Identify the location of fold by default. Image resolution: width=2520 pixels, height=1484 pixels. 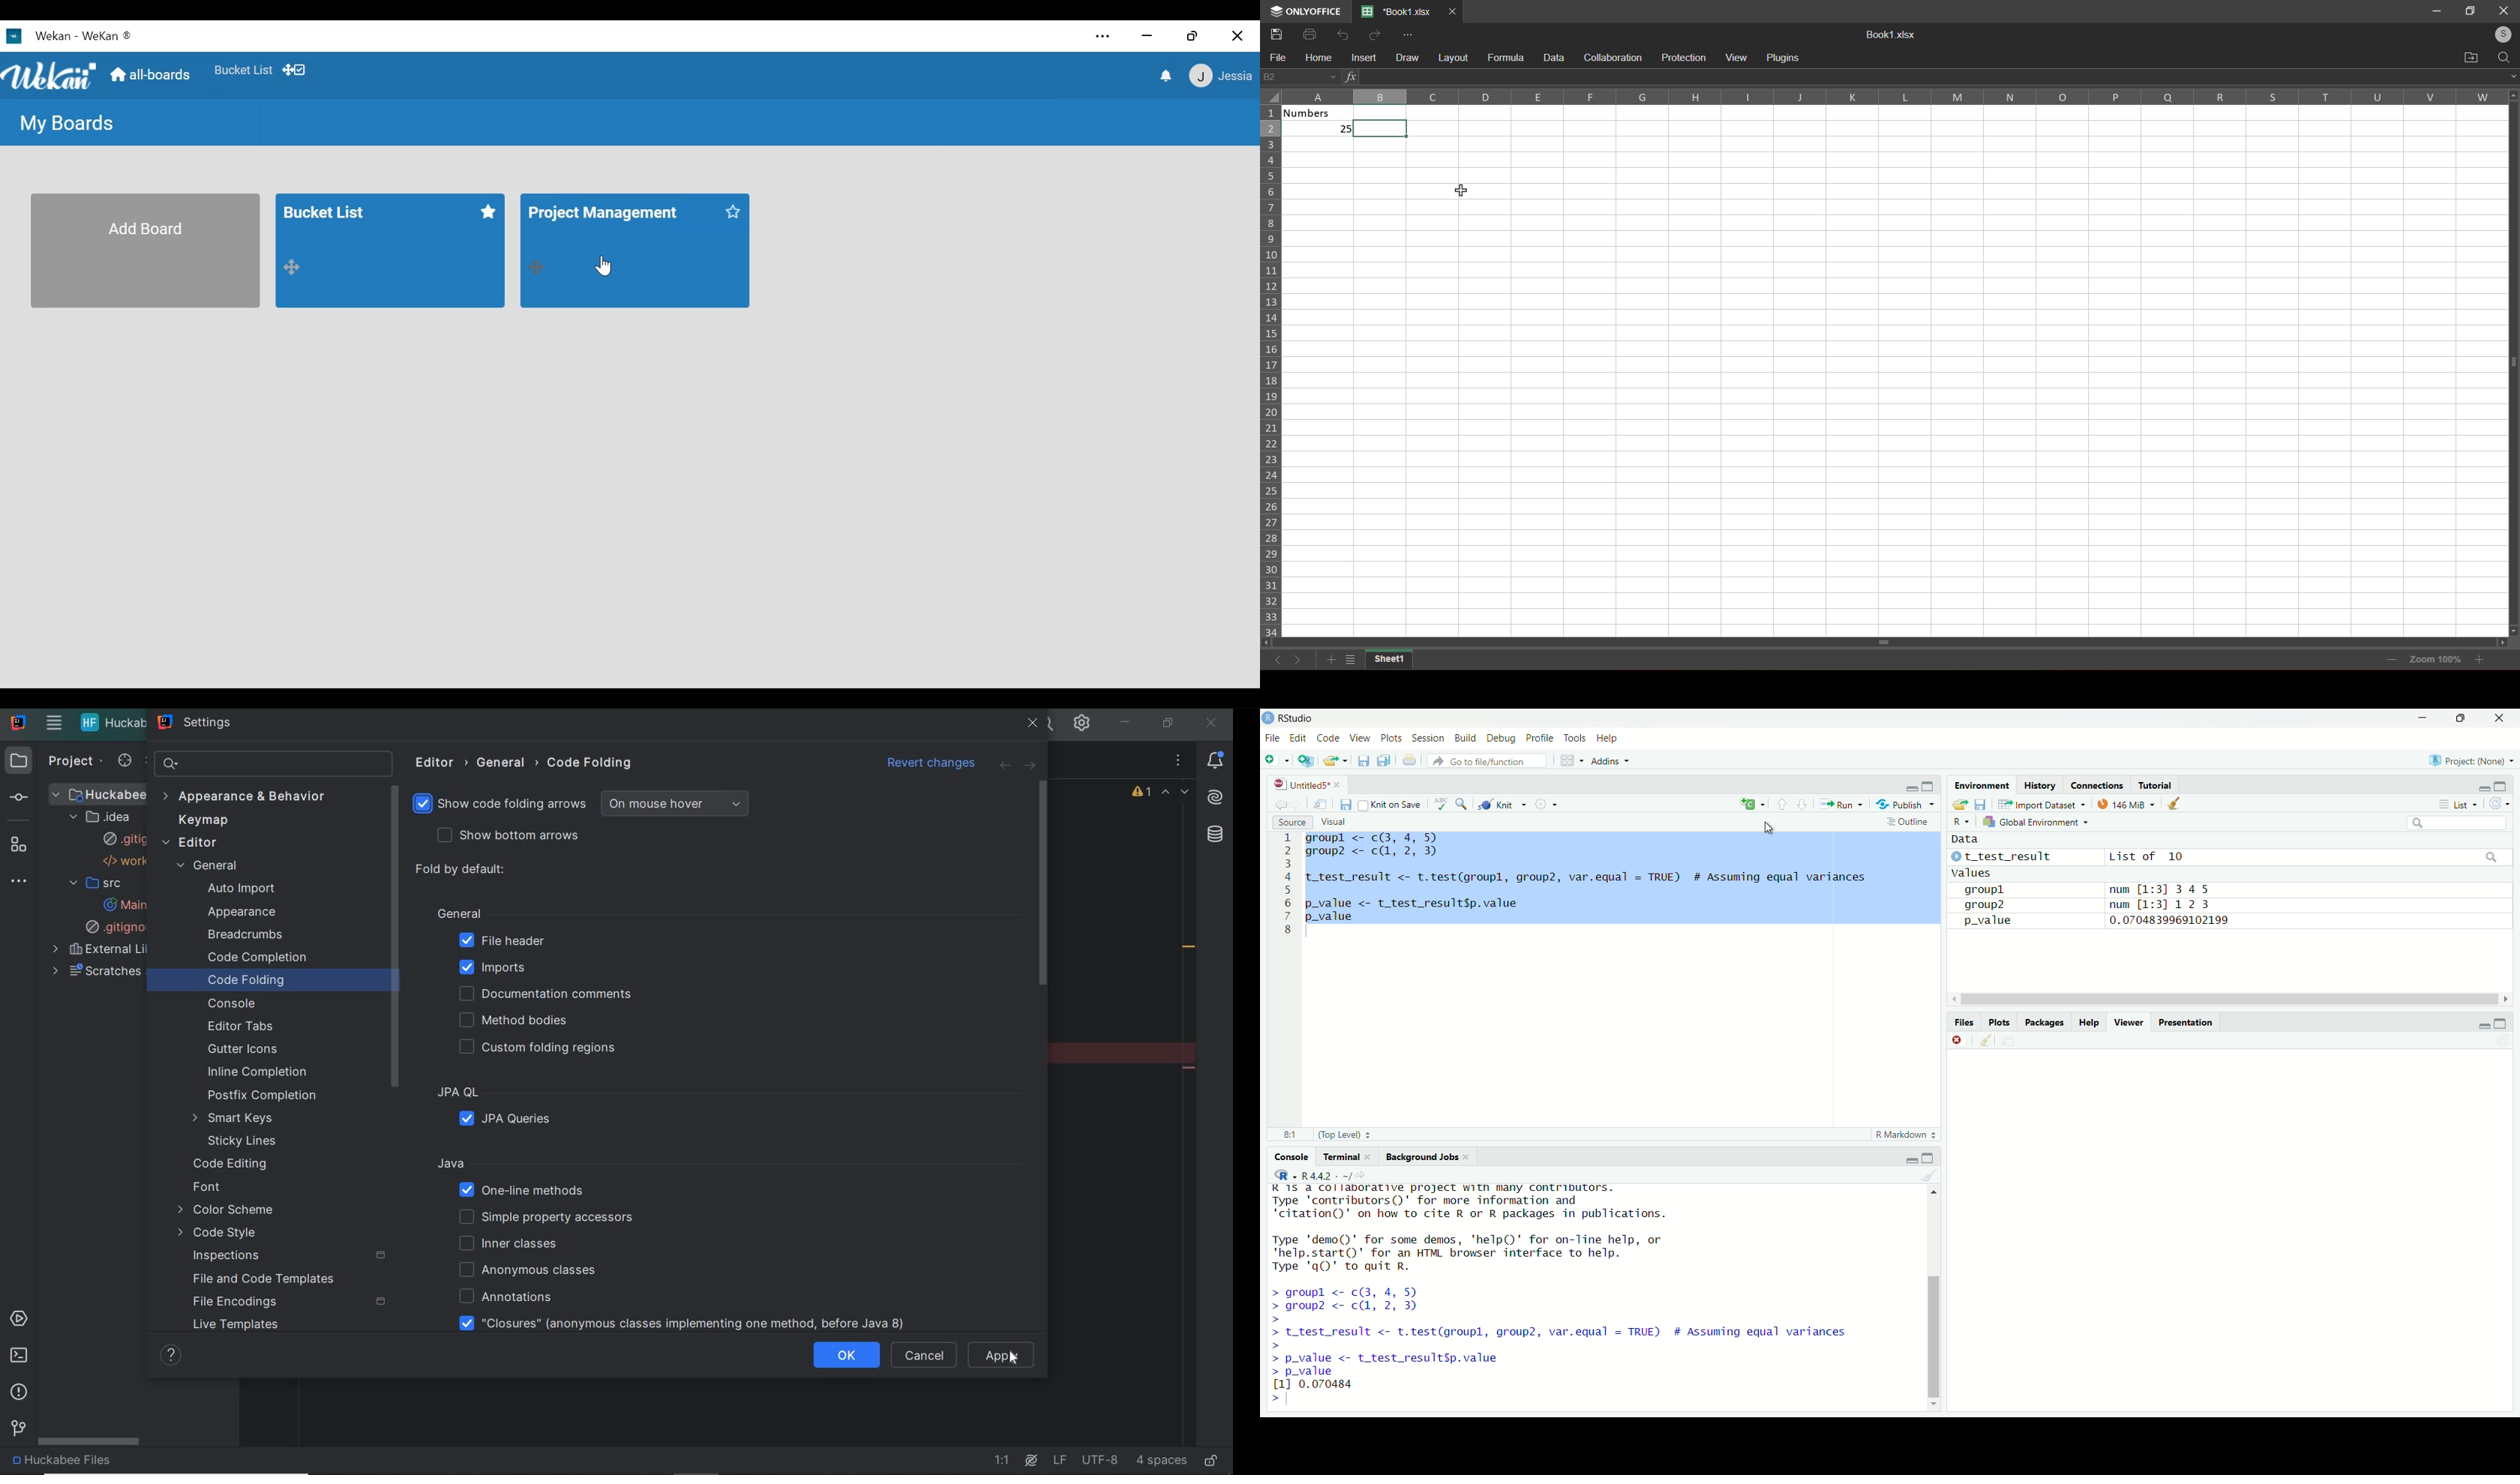
(463, 869).